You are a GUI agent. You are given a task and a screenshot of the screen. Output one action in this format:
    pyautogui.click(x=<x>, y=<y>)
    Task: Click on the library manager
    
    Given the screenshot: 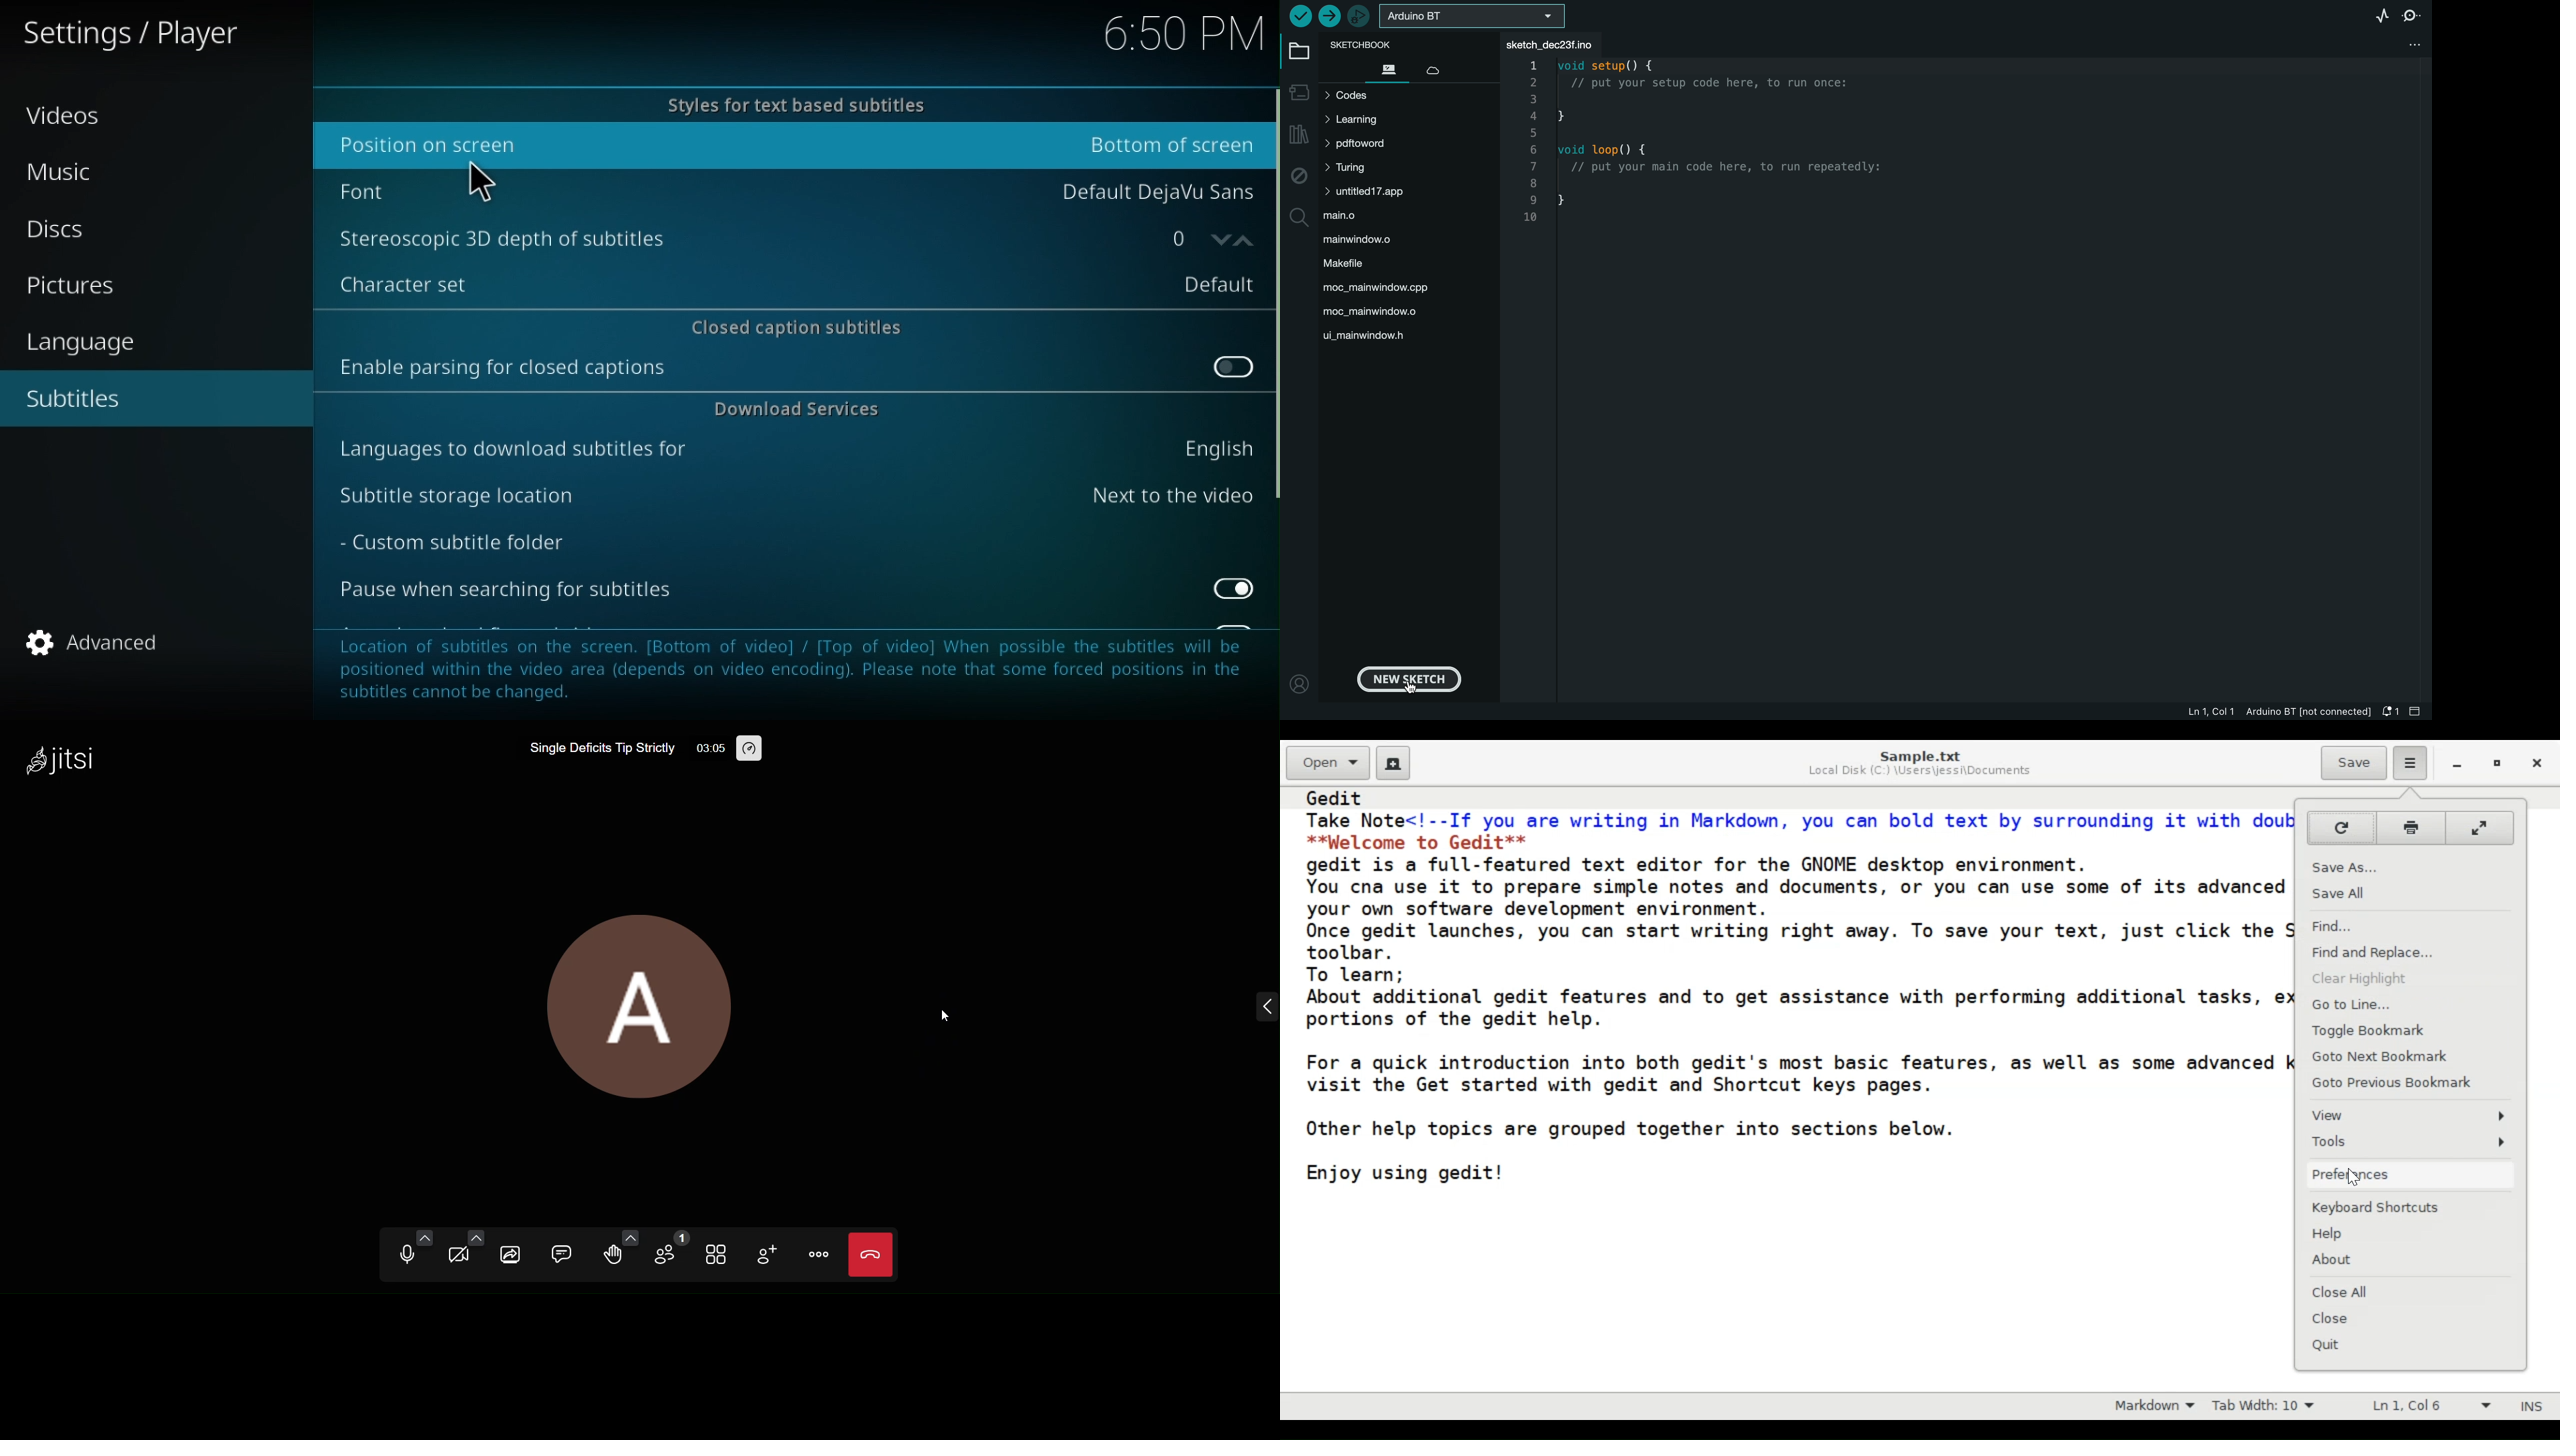 What is the action you would take?
    pyautogui.click(x=1298, y=135)
    